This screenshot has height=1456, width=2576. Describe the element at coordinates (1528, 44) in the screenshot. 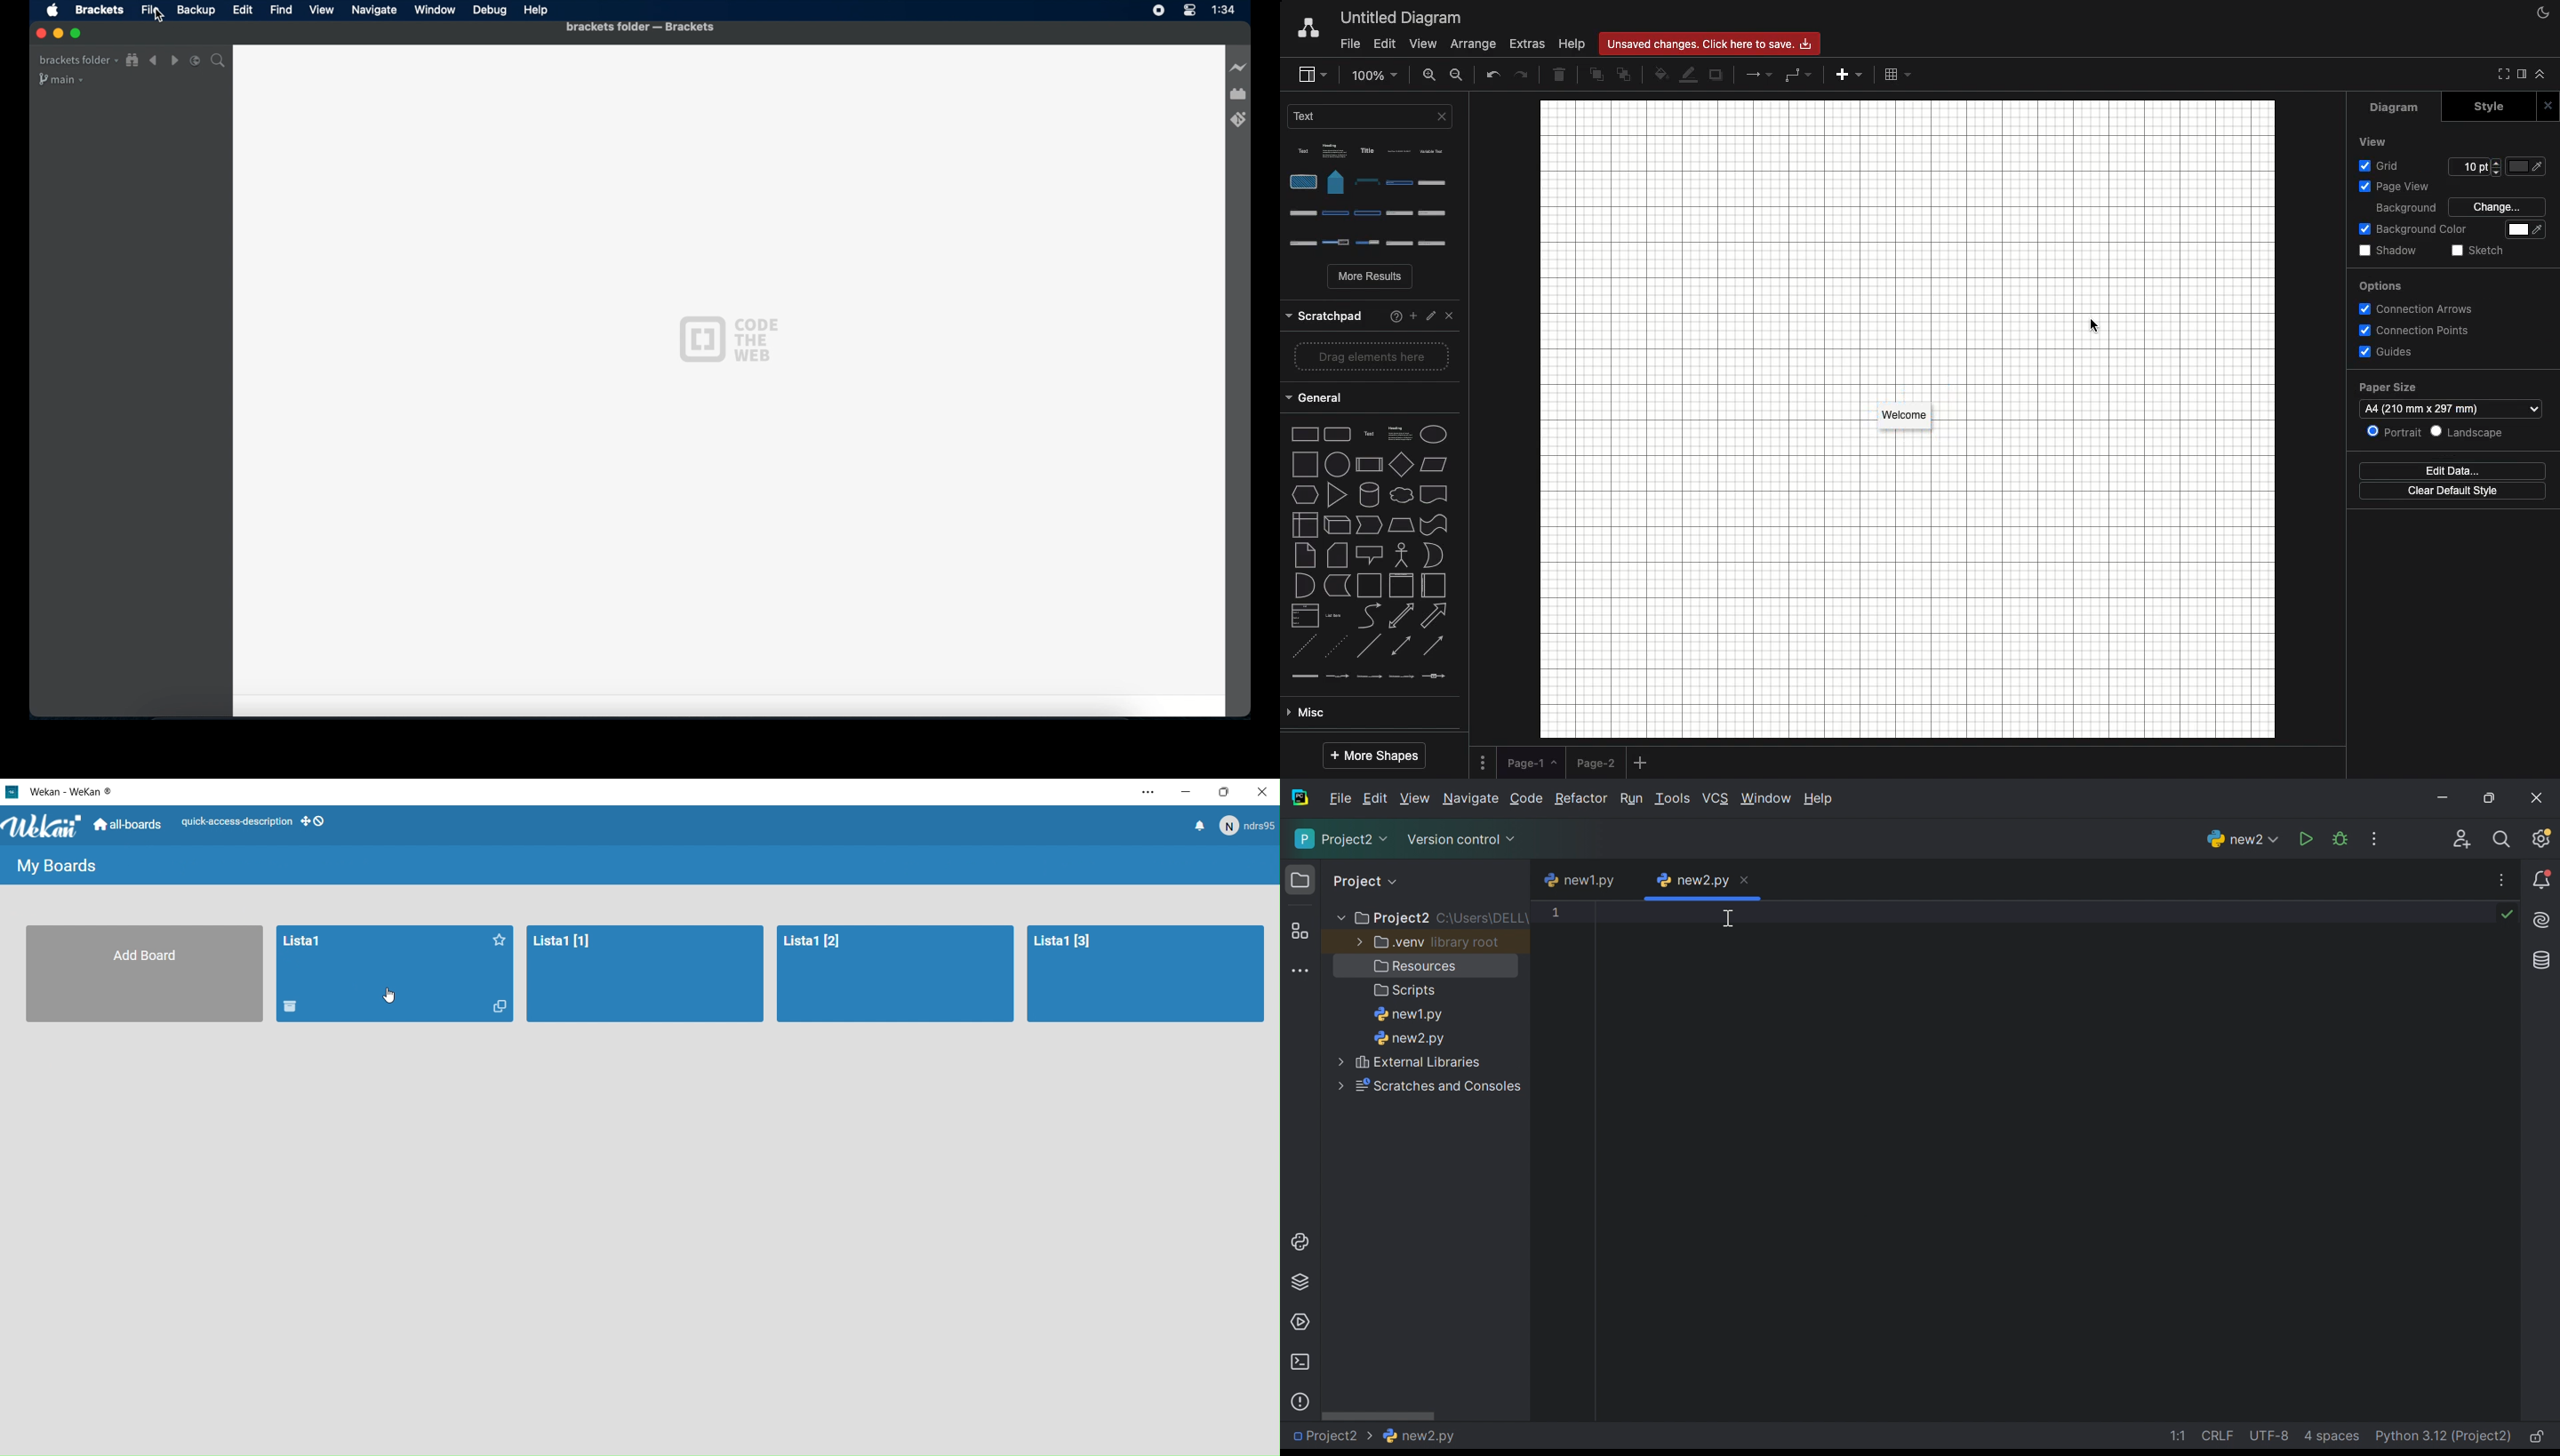

I see `Extras` at that location.